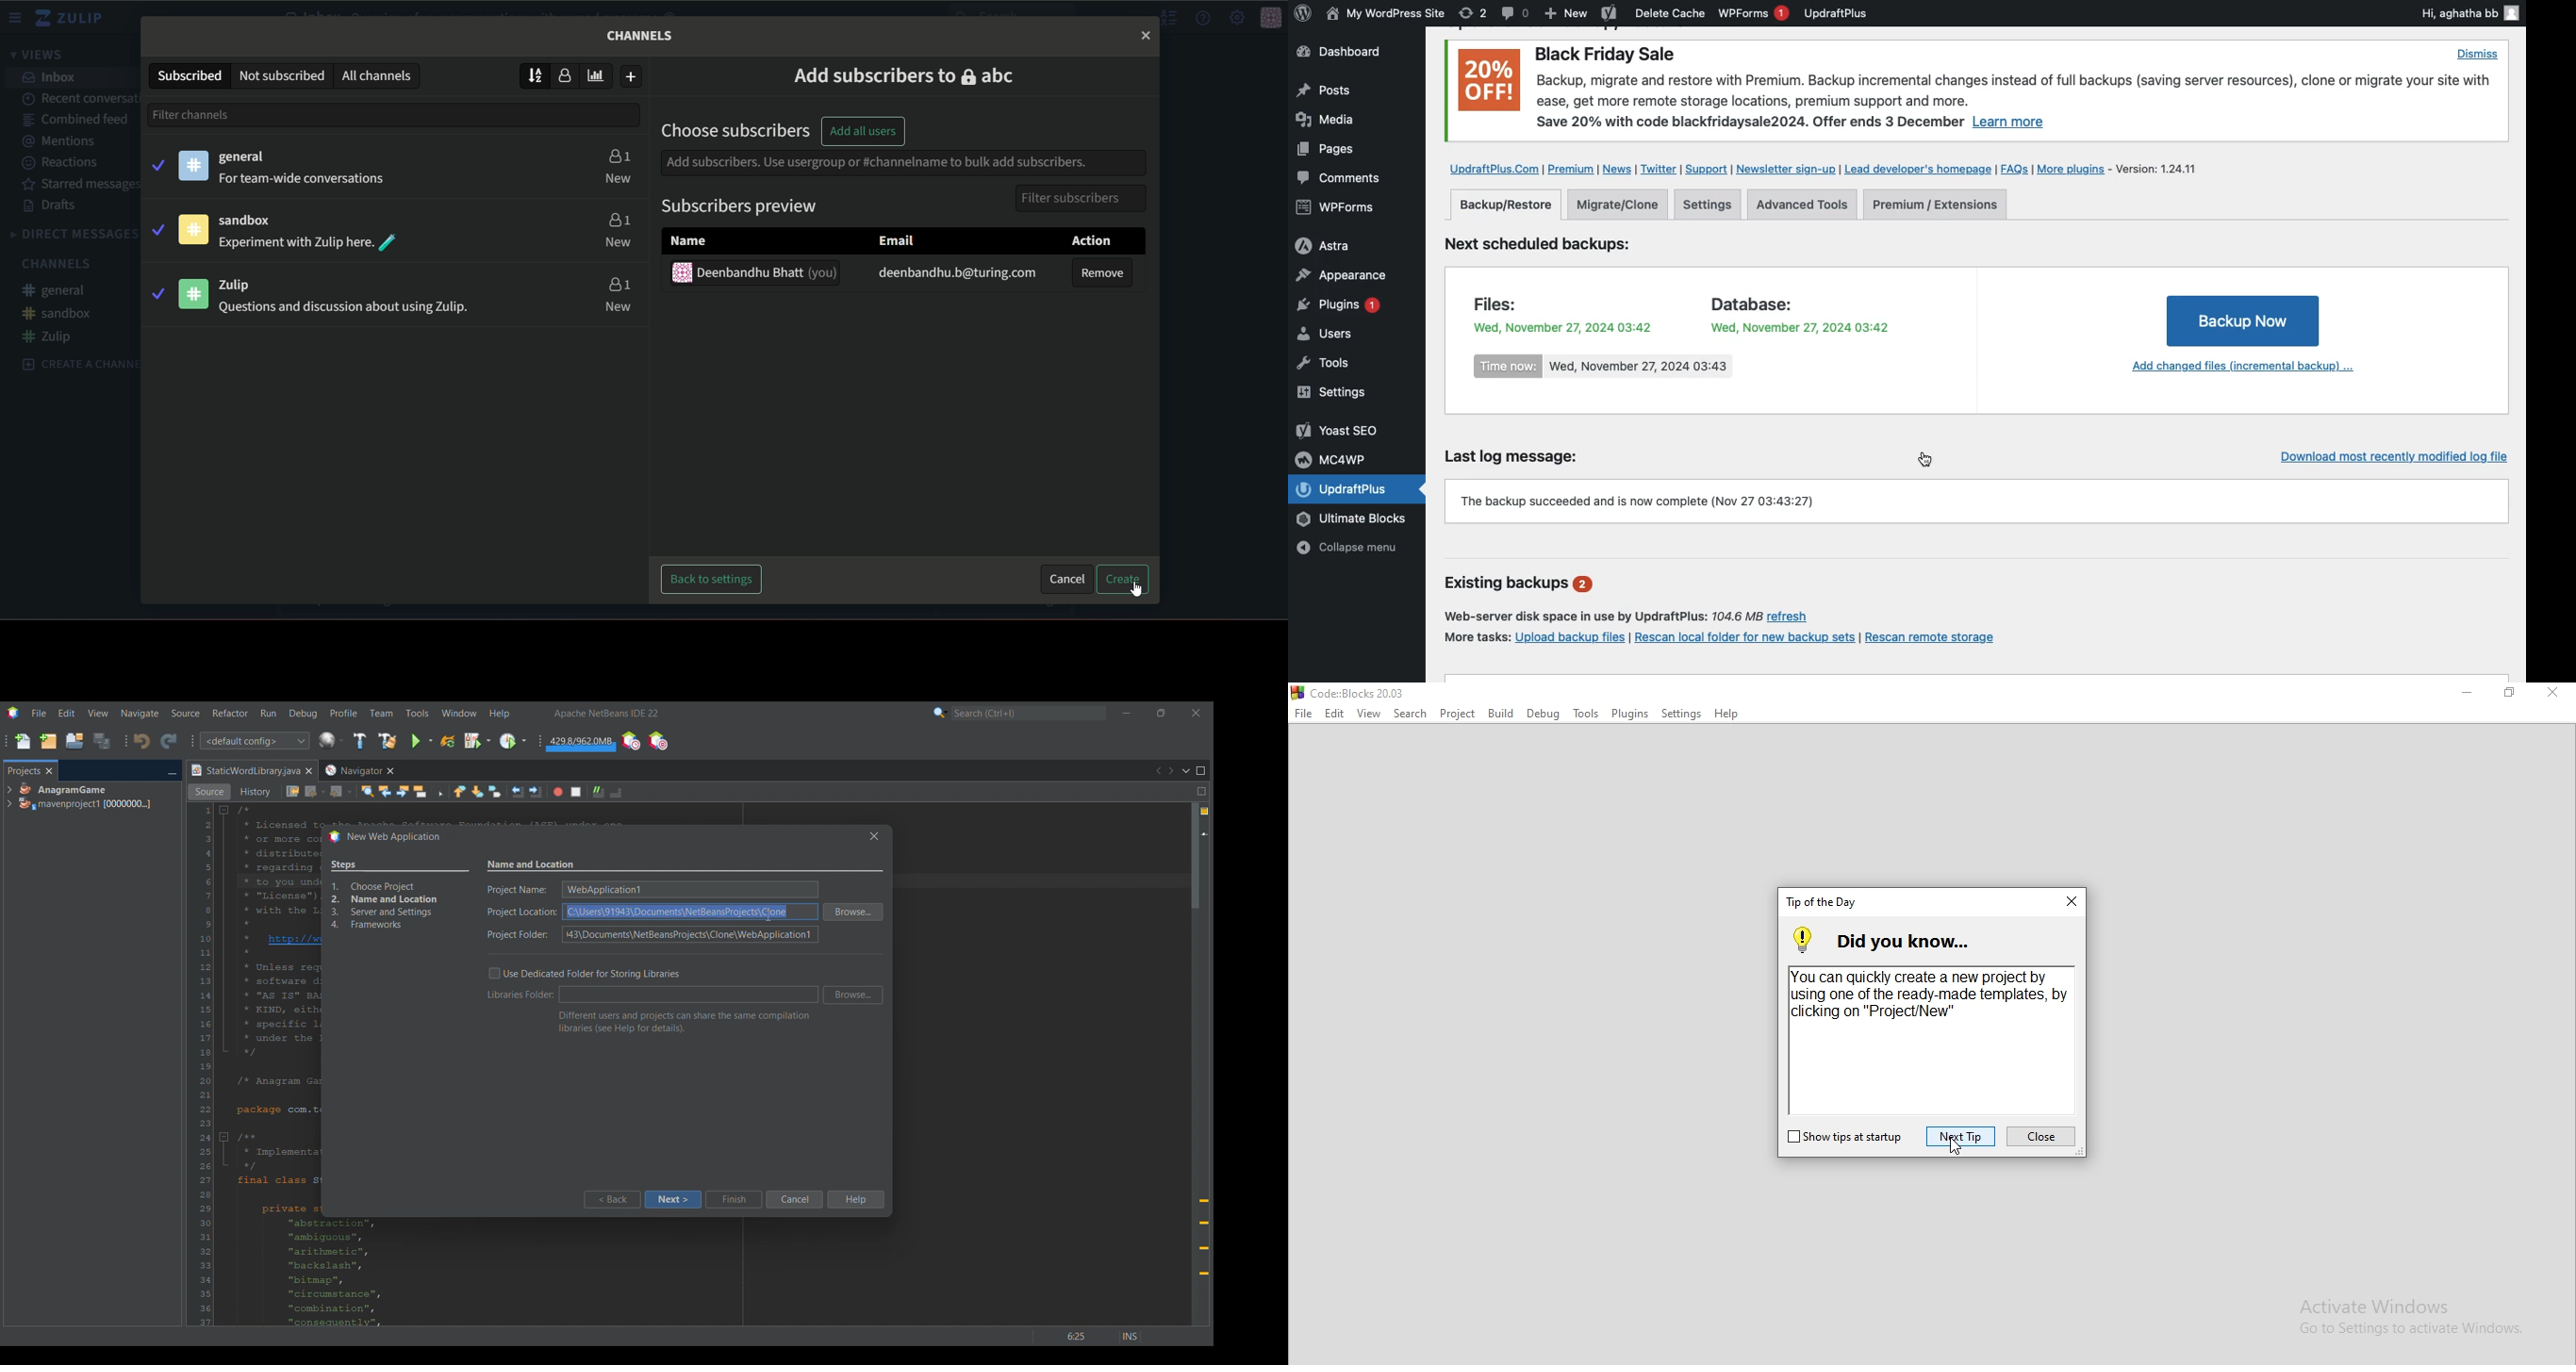 The image size is (2576, 1372). I want to click on hide menu, so click(1167, 18).